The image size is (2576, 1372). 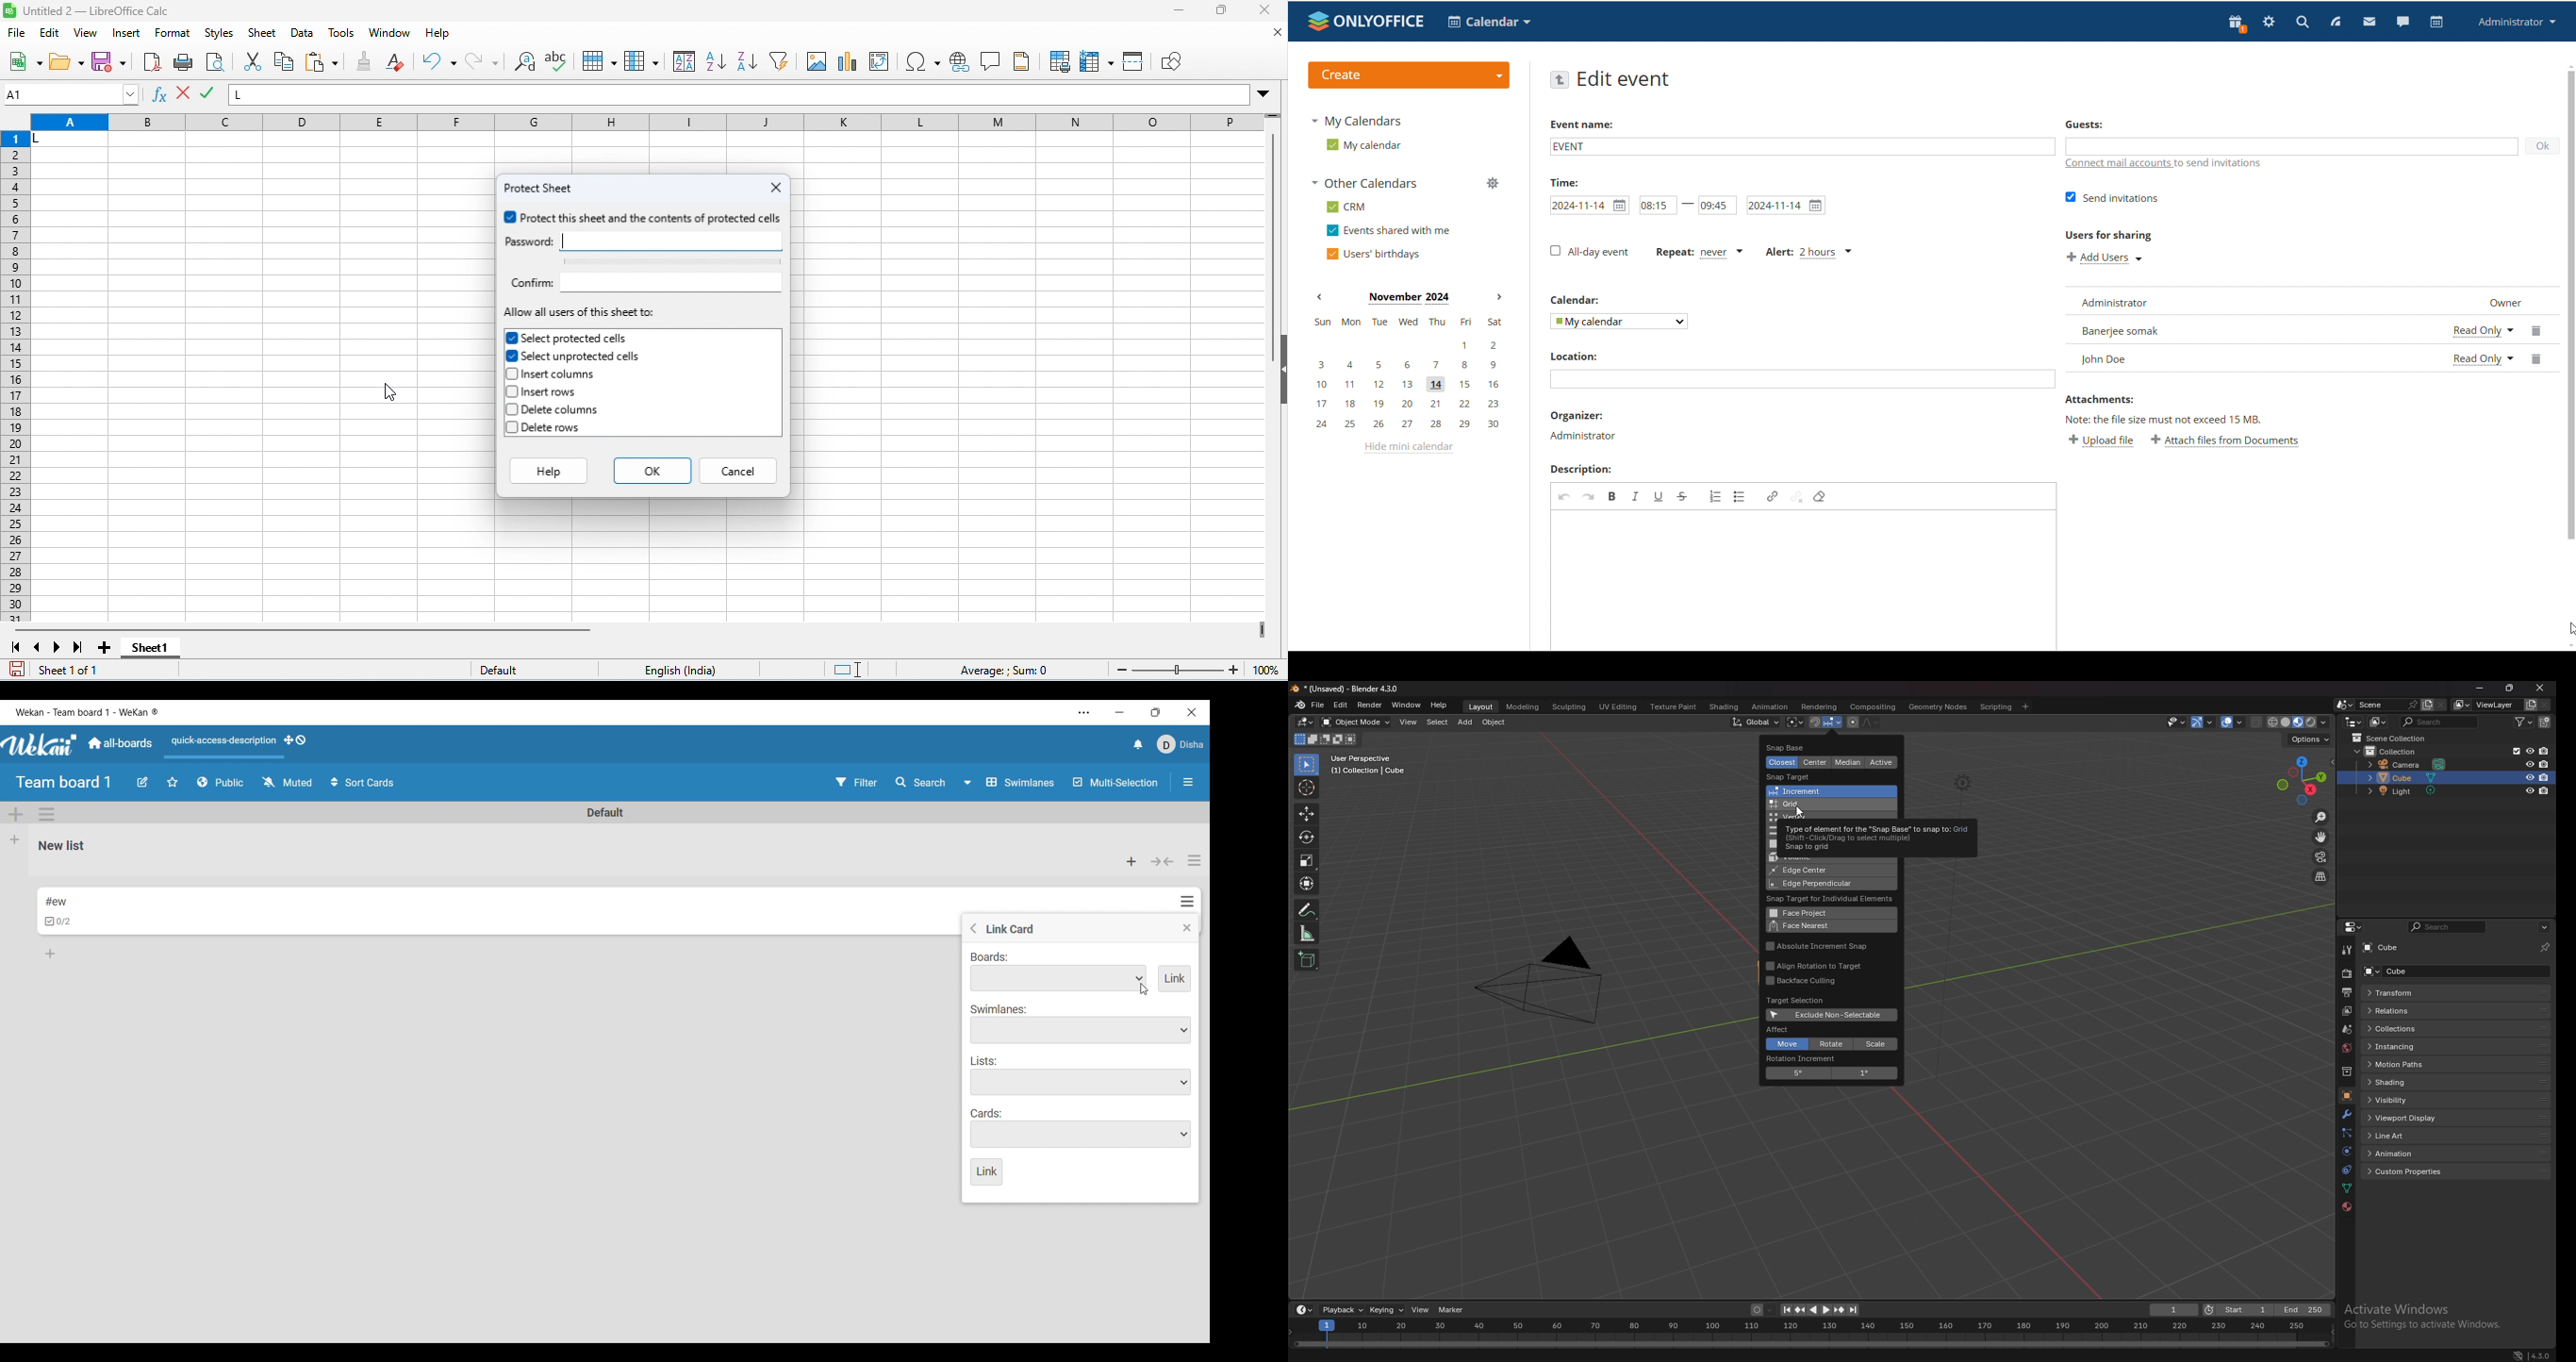 What do you see at coordinates (548, 429) in the screenshot?
I see `delete rows` at bounding box center [548, 429].